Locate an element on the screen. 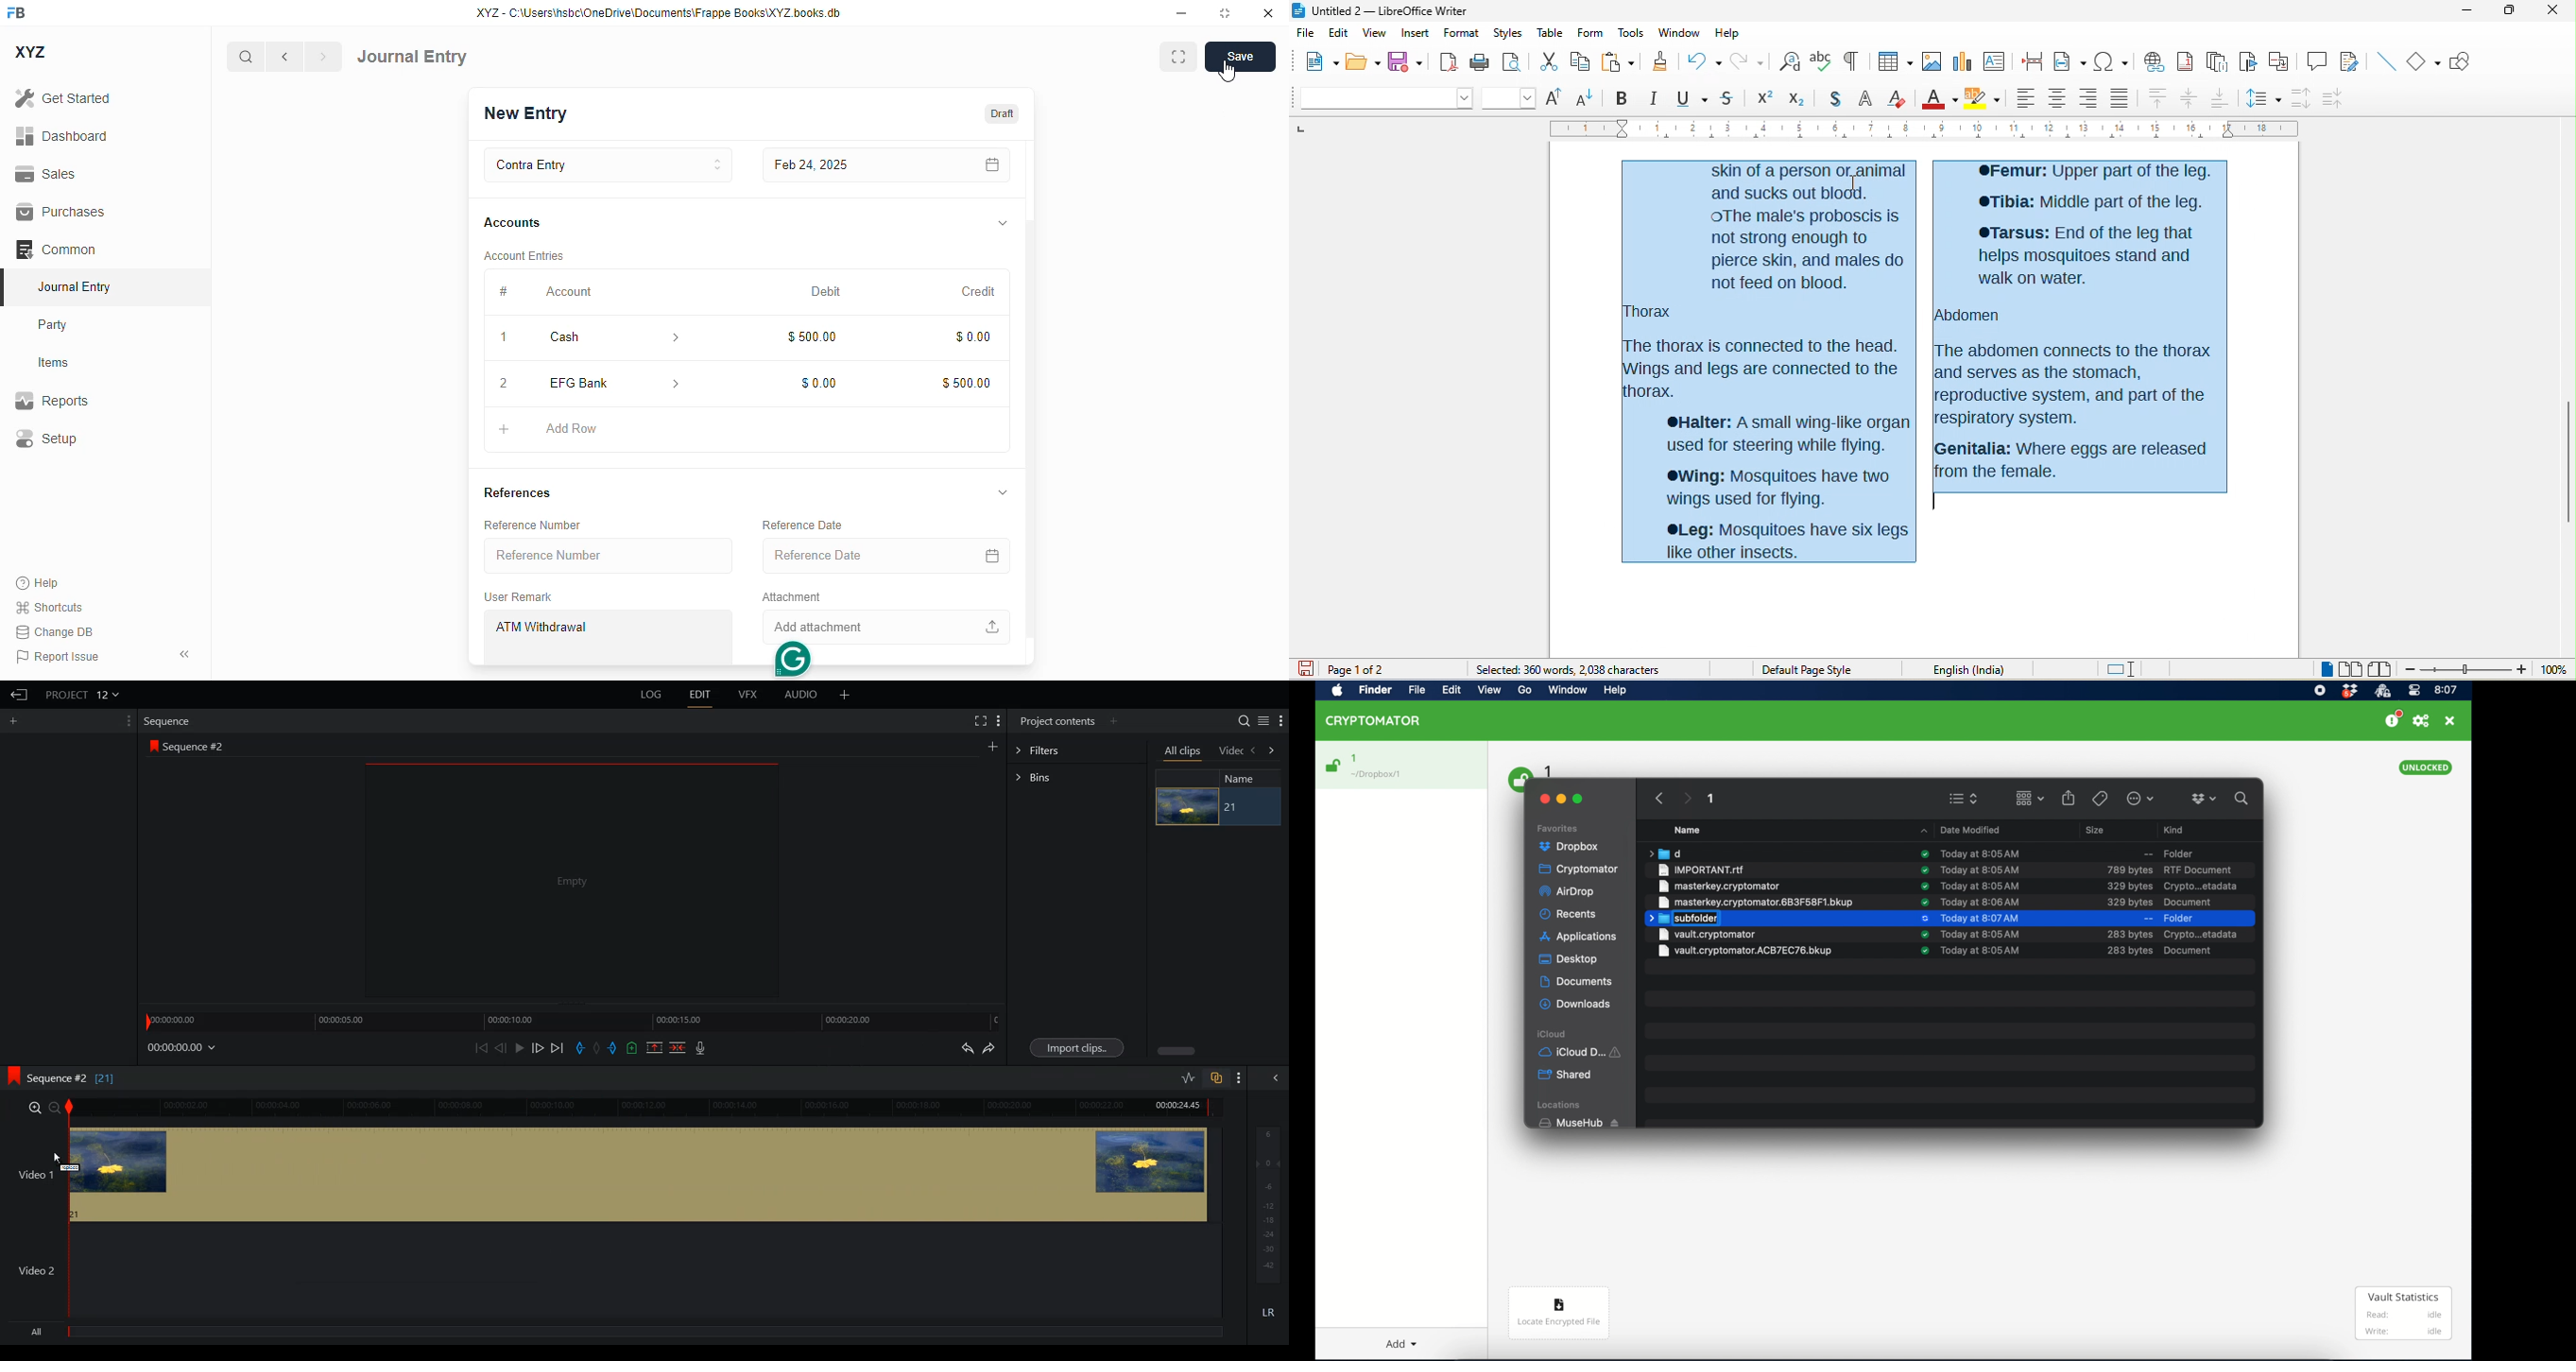  image is located at coordinates (1187, 807).